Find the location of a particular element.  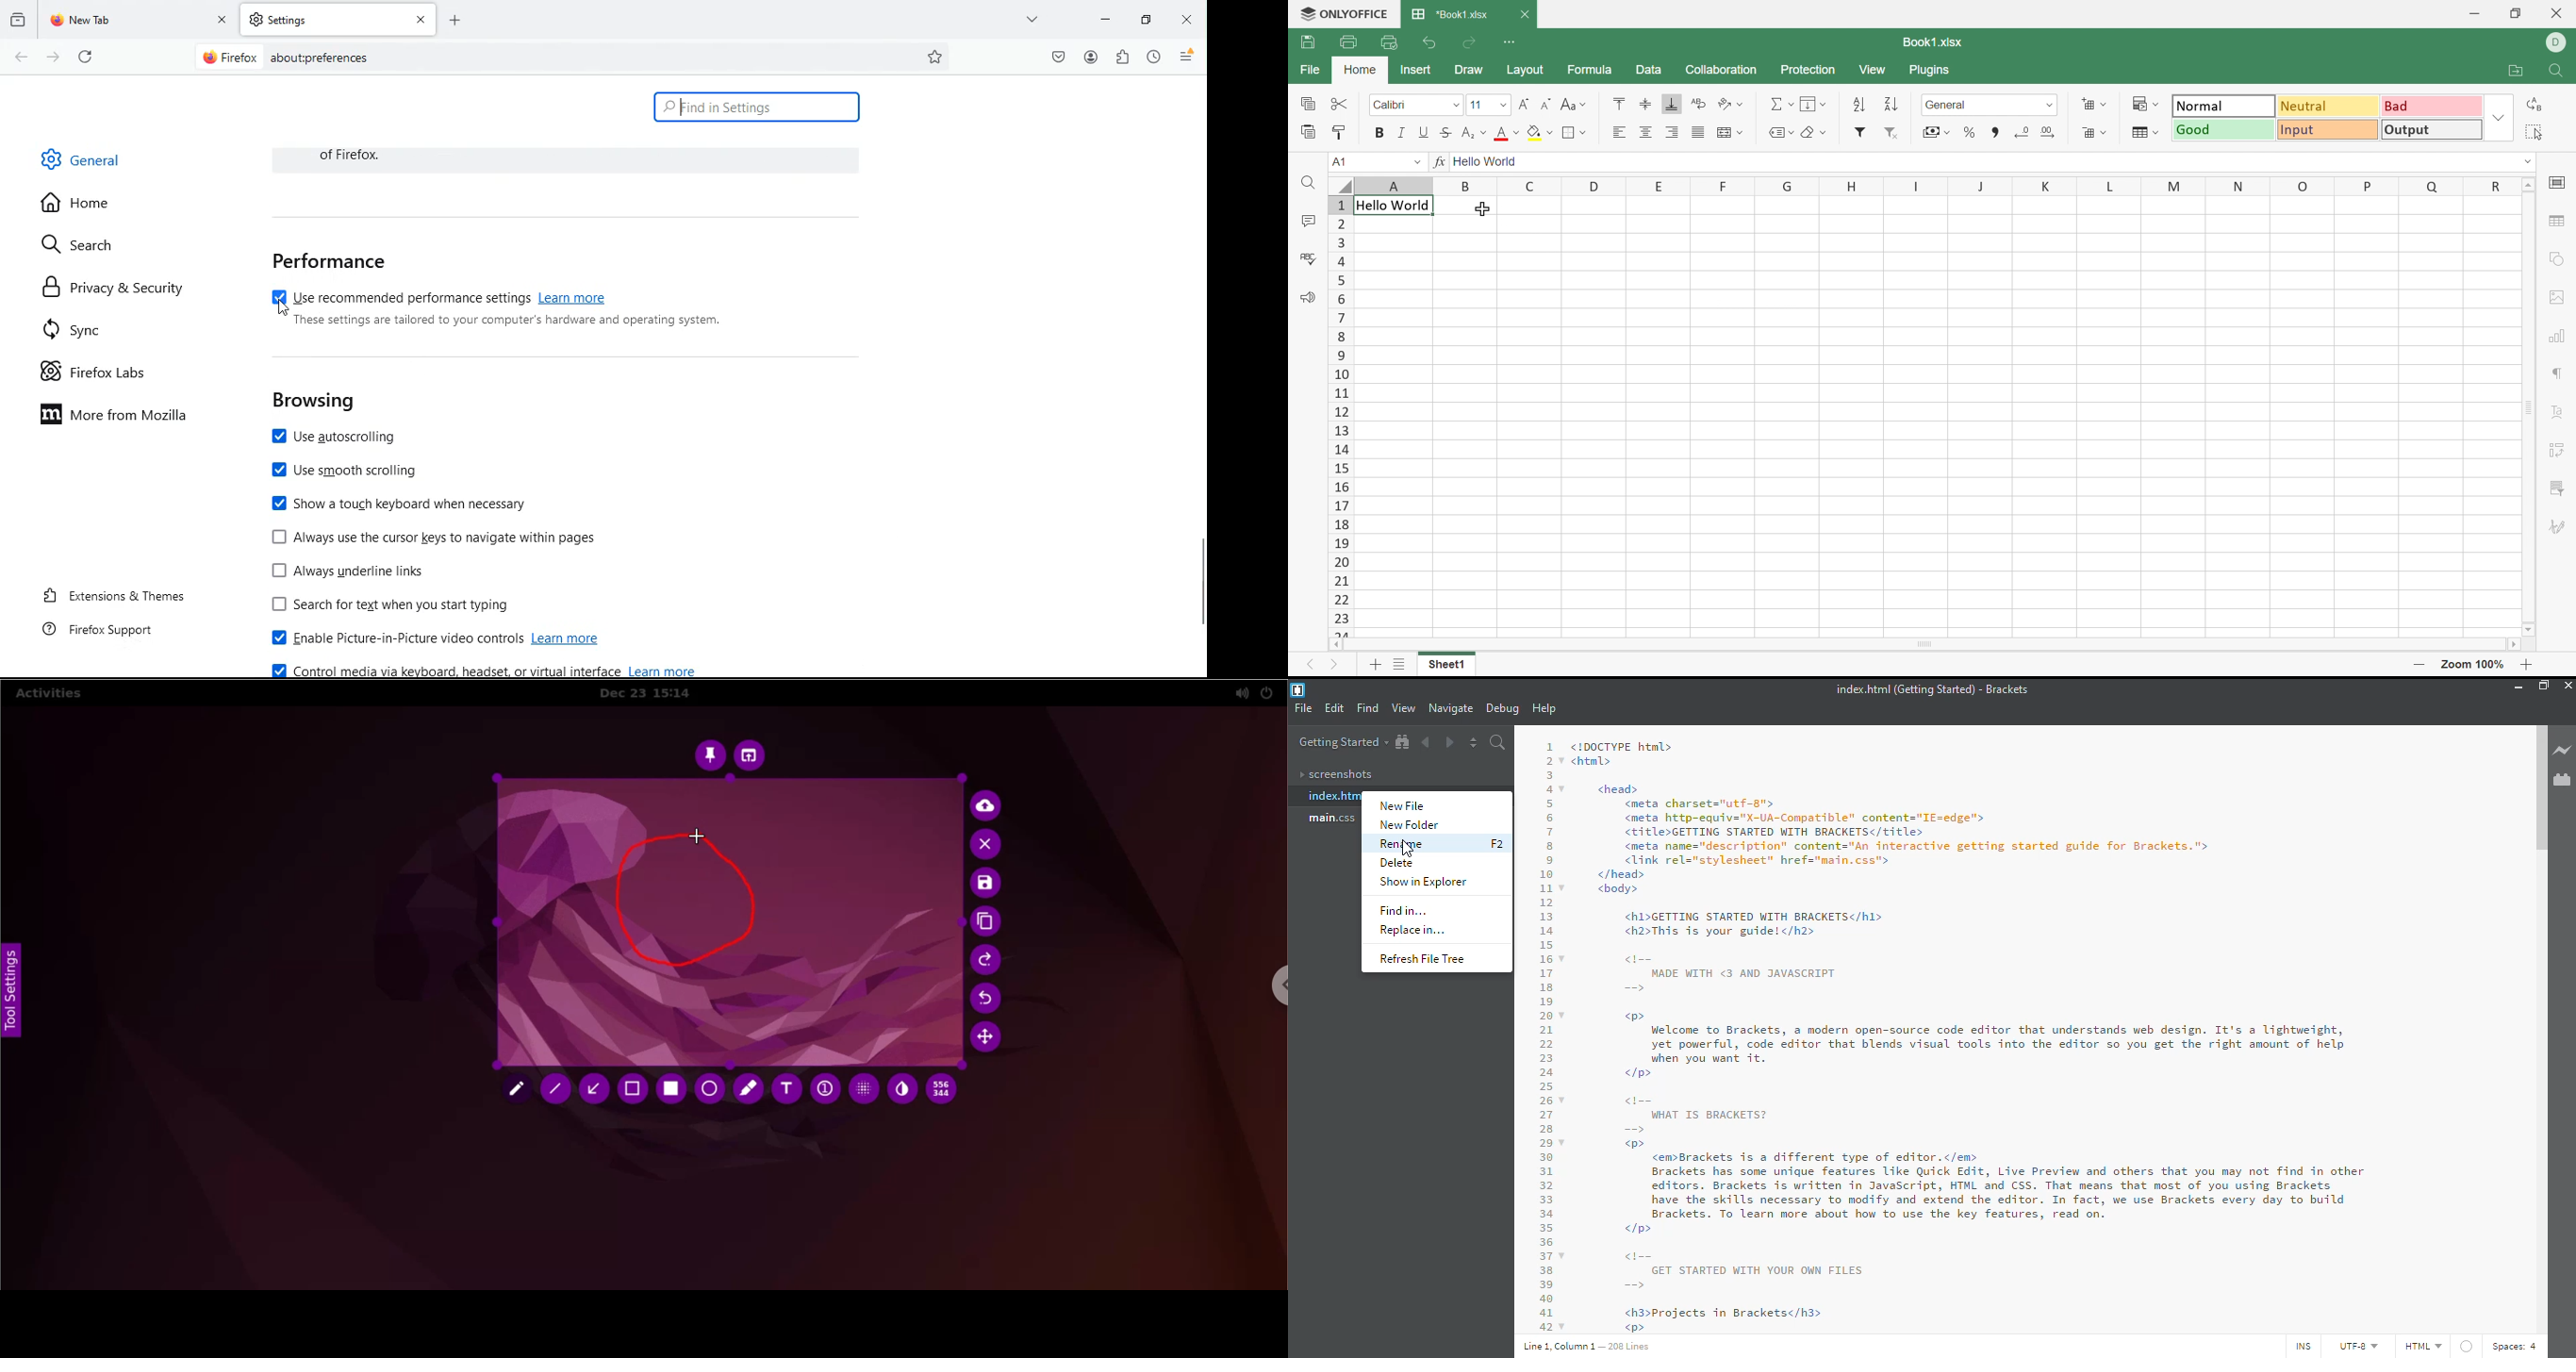

Decrement font size is located at coordinates (1546, 103).